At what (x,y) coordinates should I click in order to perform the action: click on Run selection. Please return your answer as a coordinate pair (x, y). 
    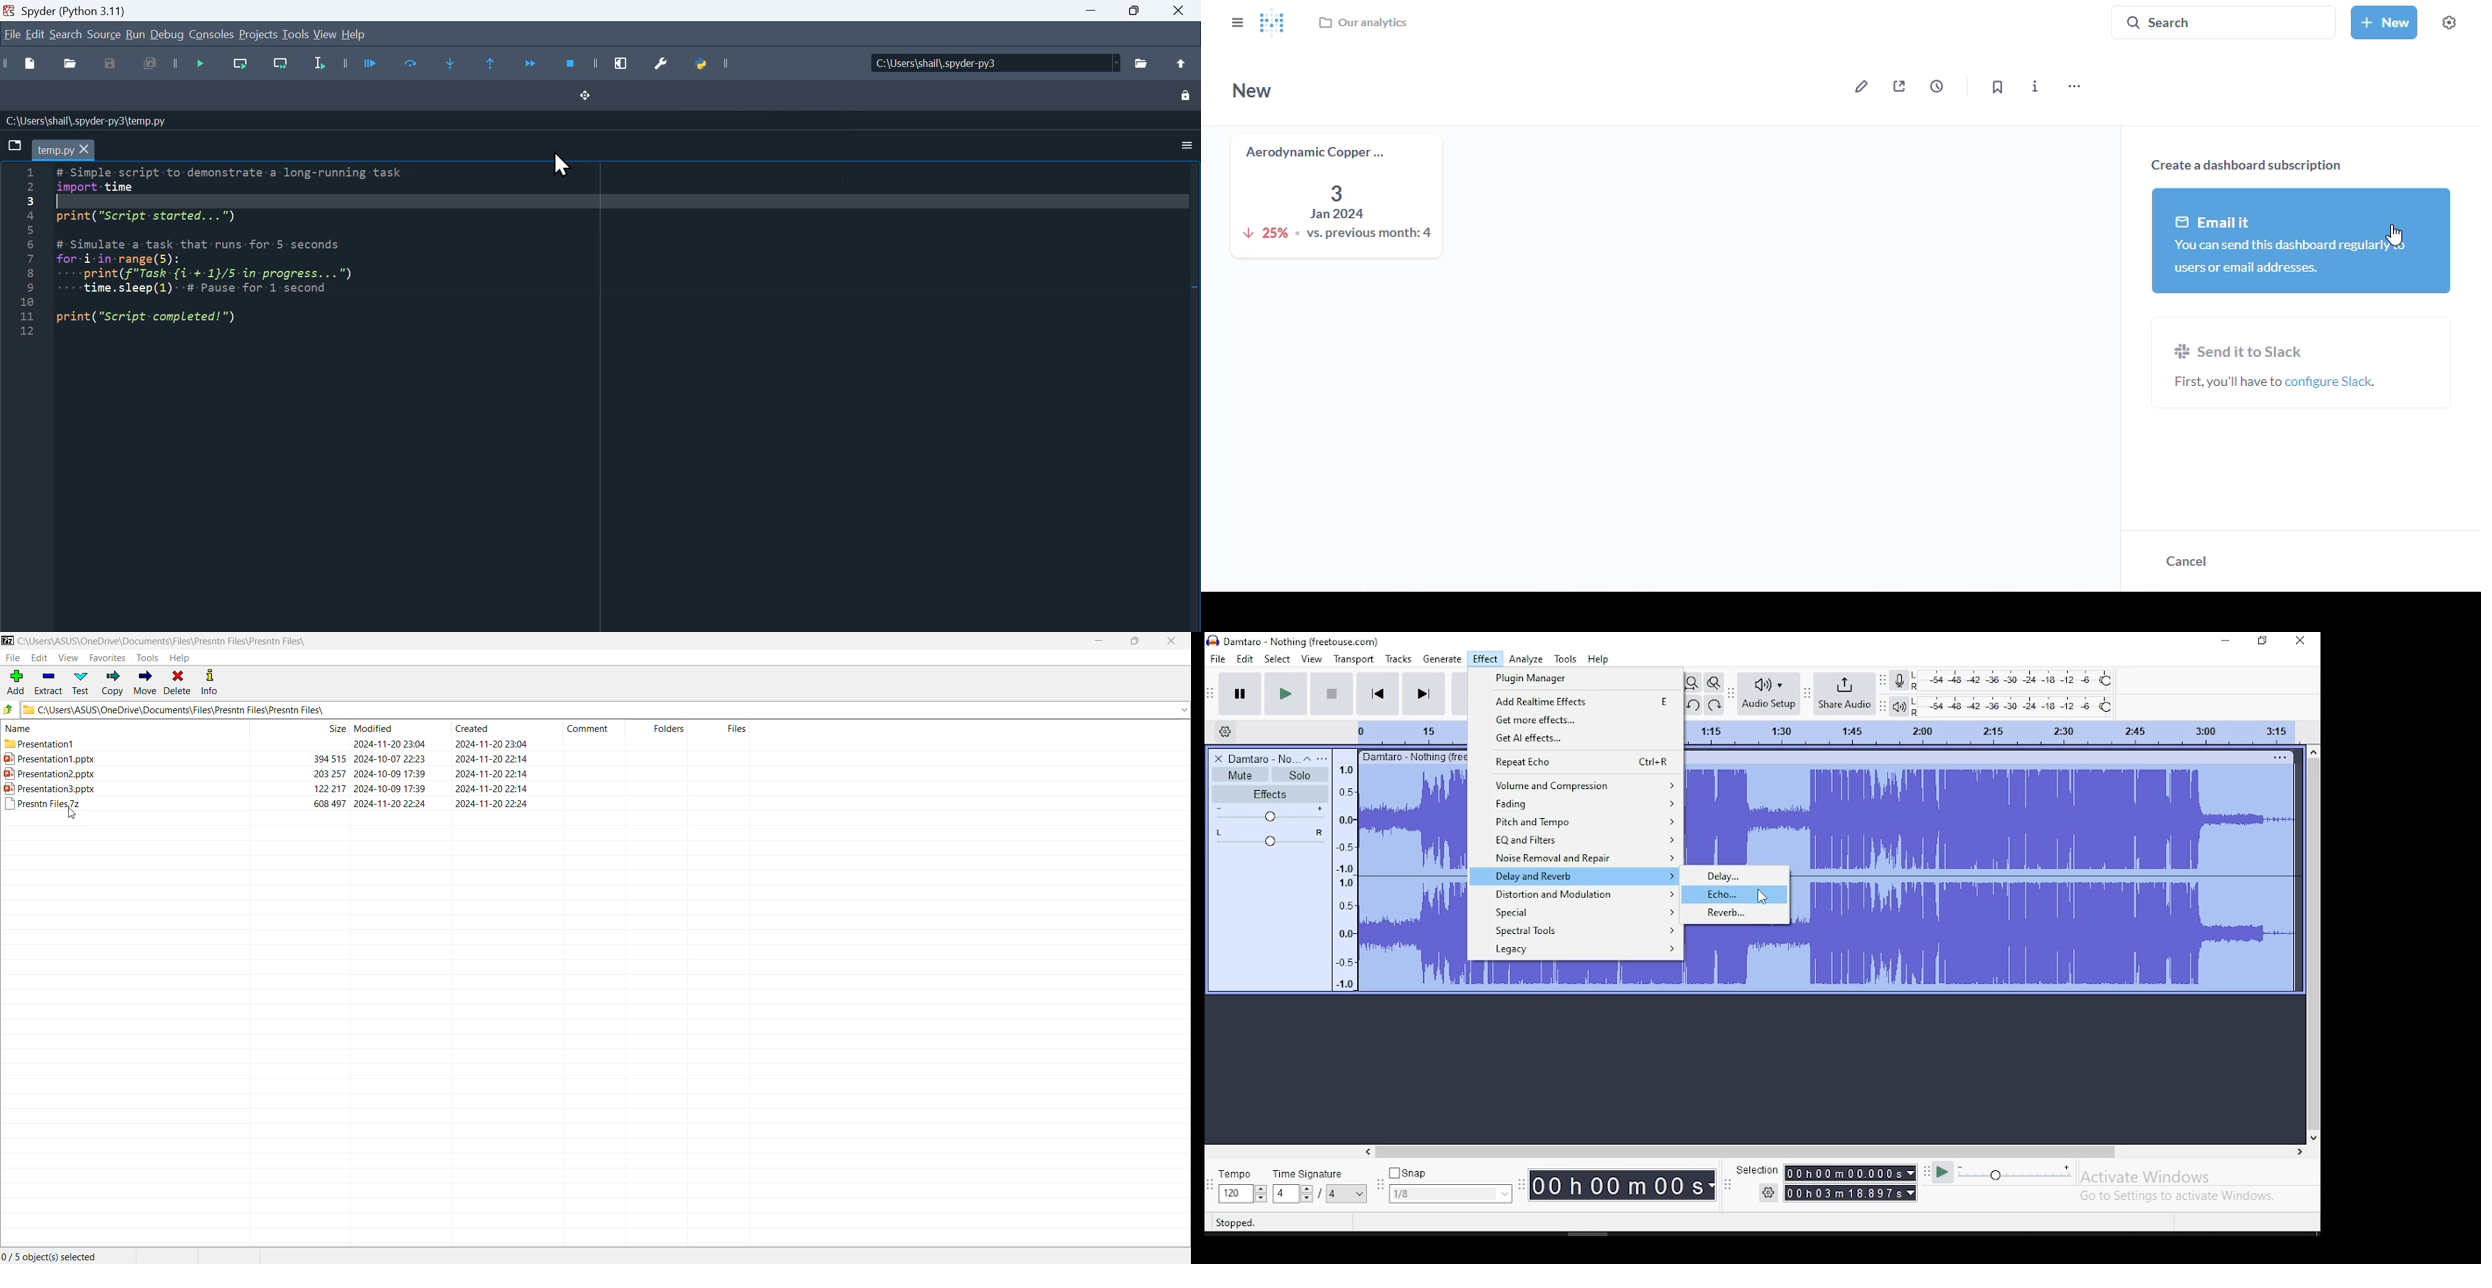
    Looking at the image, I should click on (323, 64).